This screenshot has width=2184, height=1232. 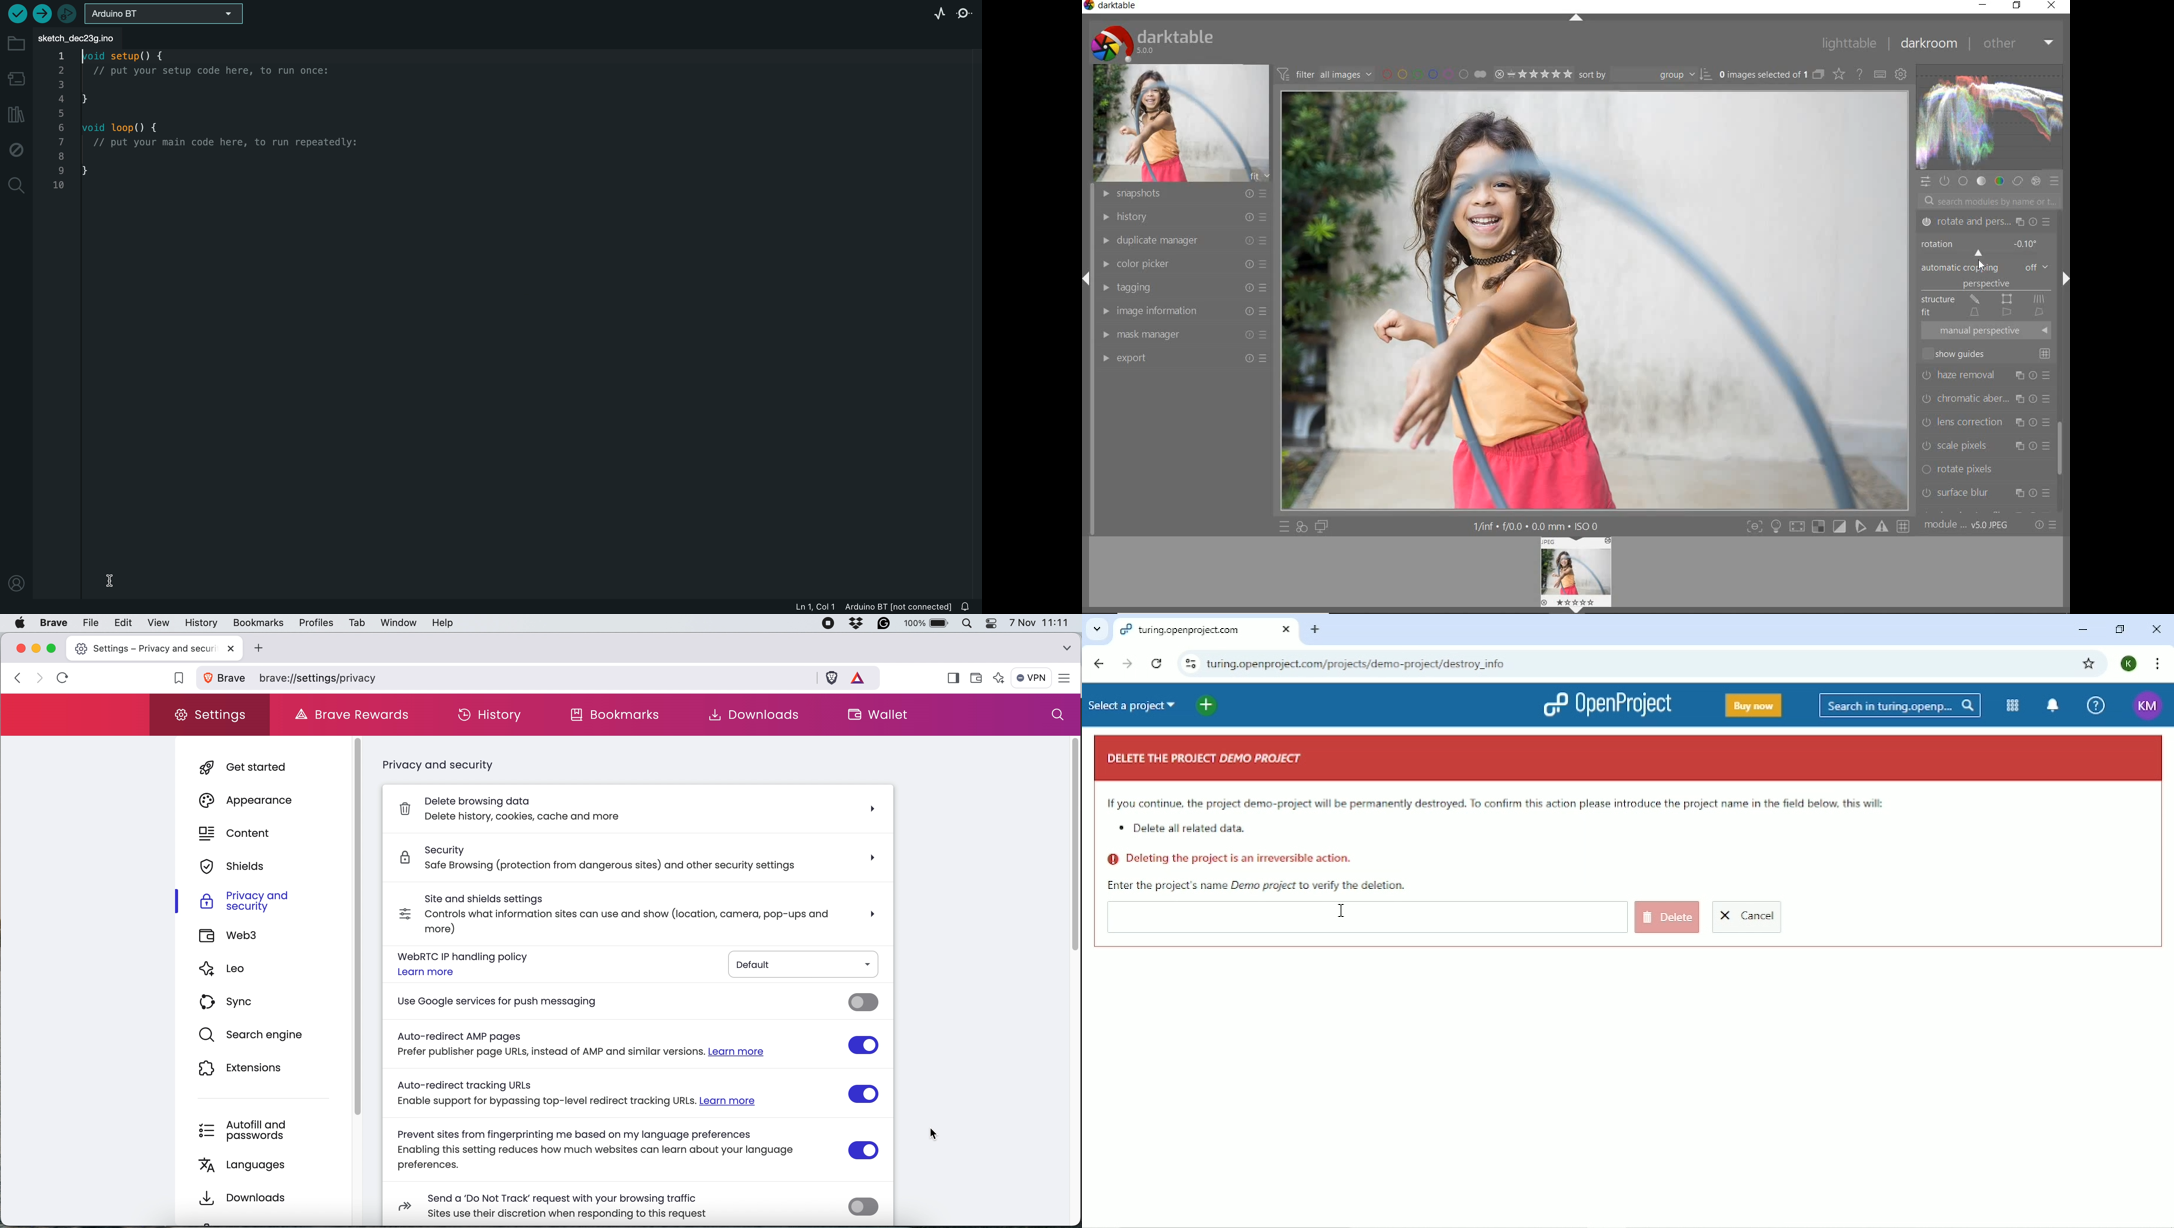 What do you see at coordinates (2090, 663) in the screenshot?
I see `Bookmark this tab` at bounding box center [2090, 663].